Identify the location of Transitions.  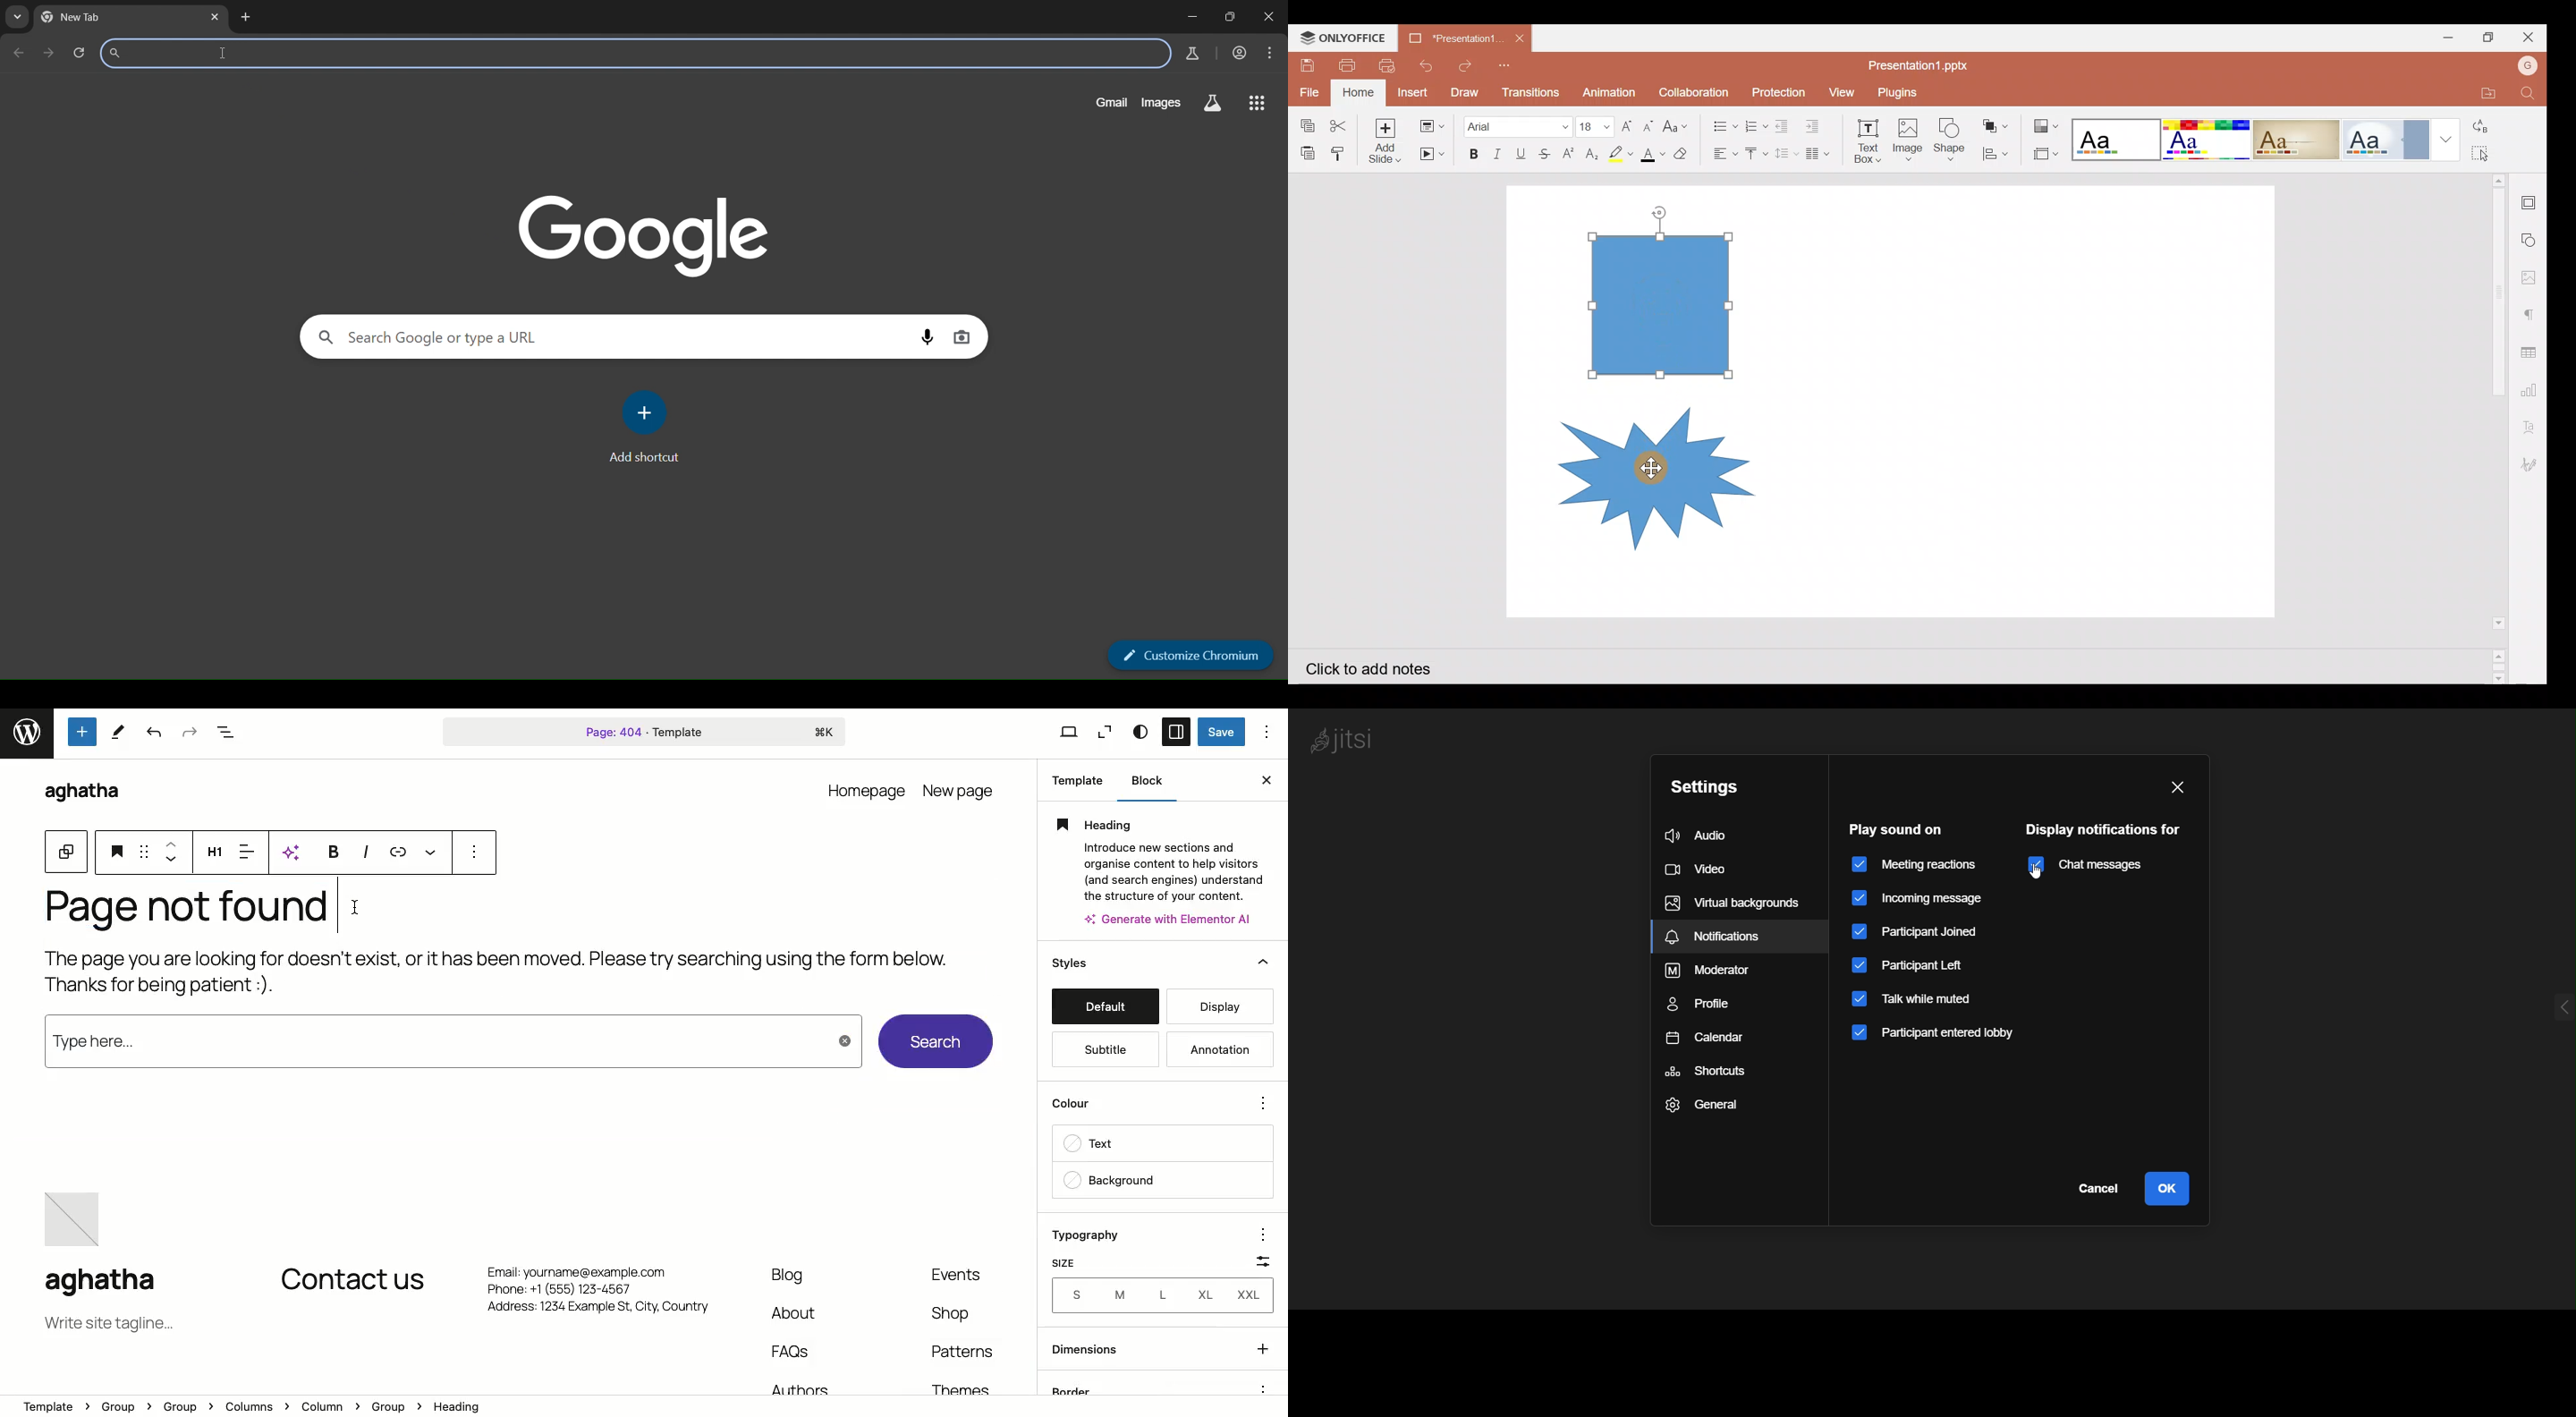
(1529, 89).